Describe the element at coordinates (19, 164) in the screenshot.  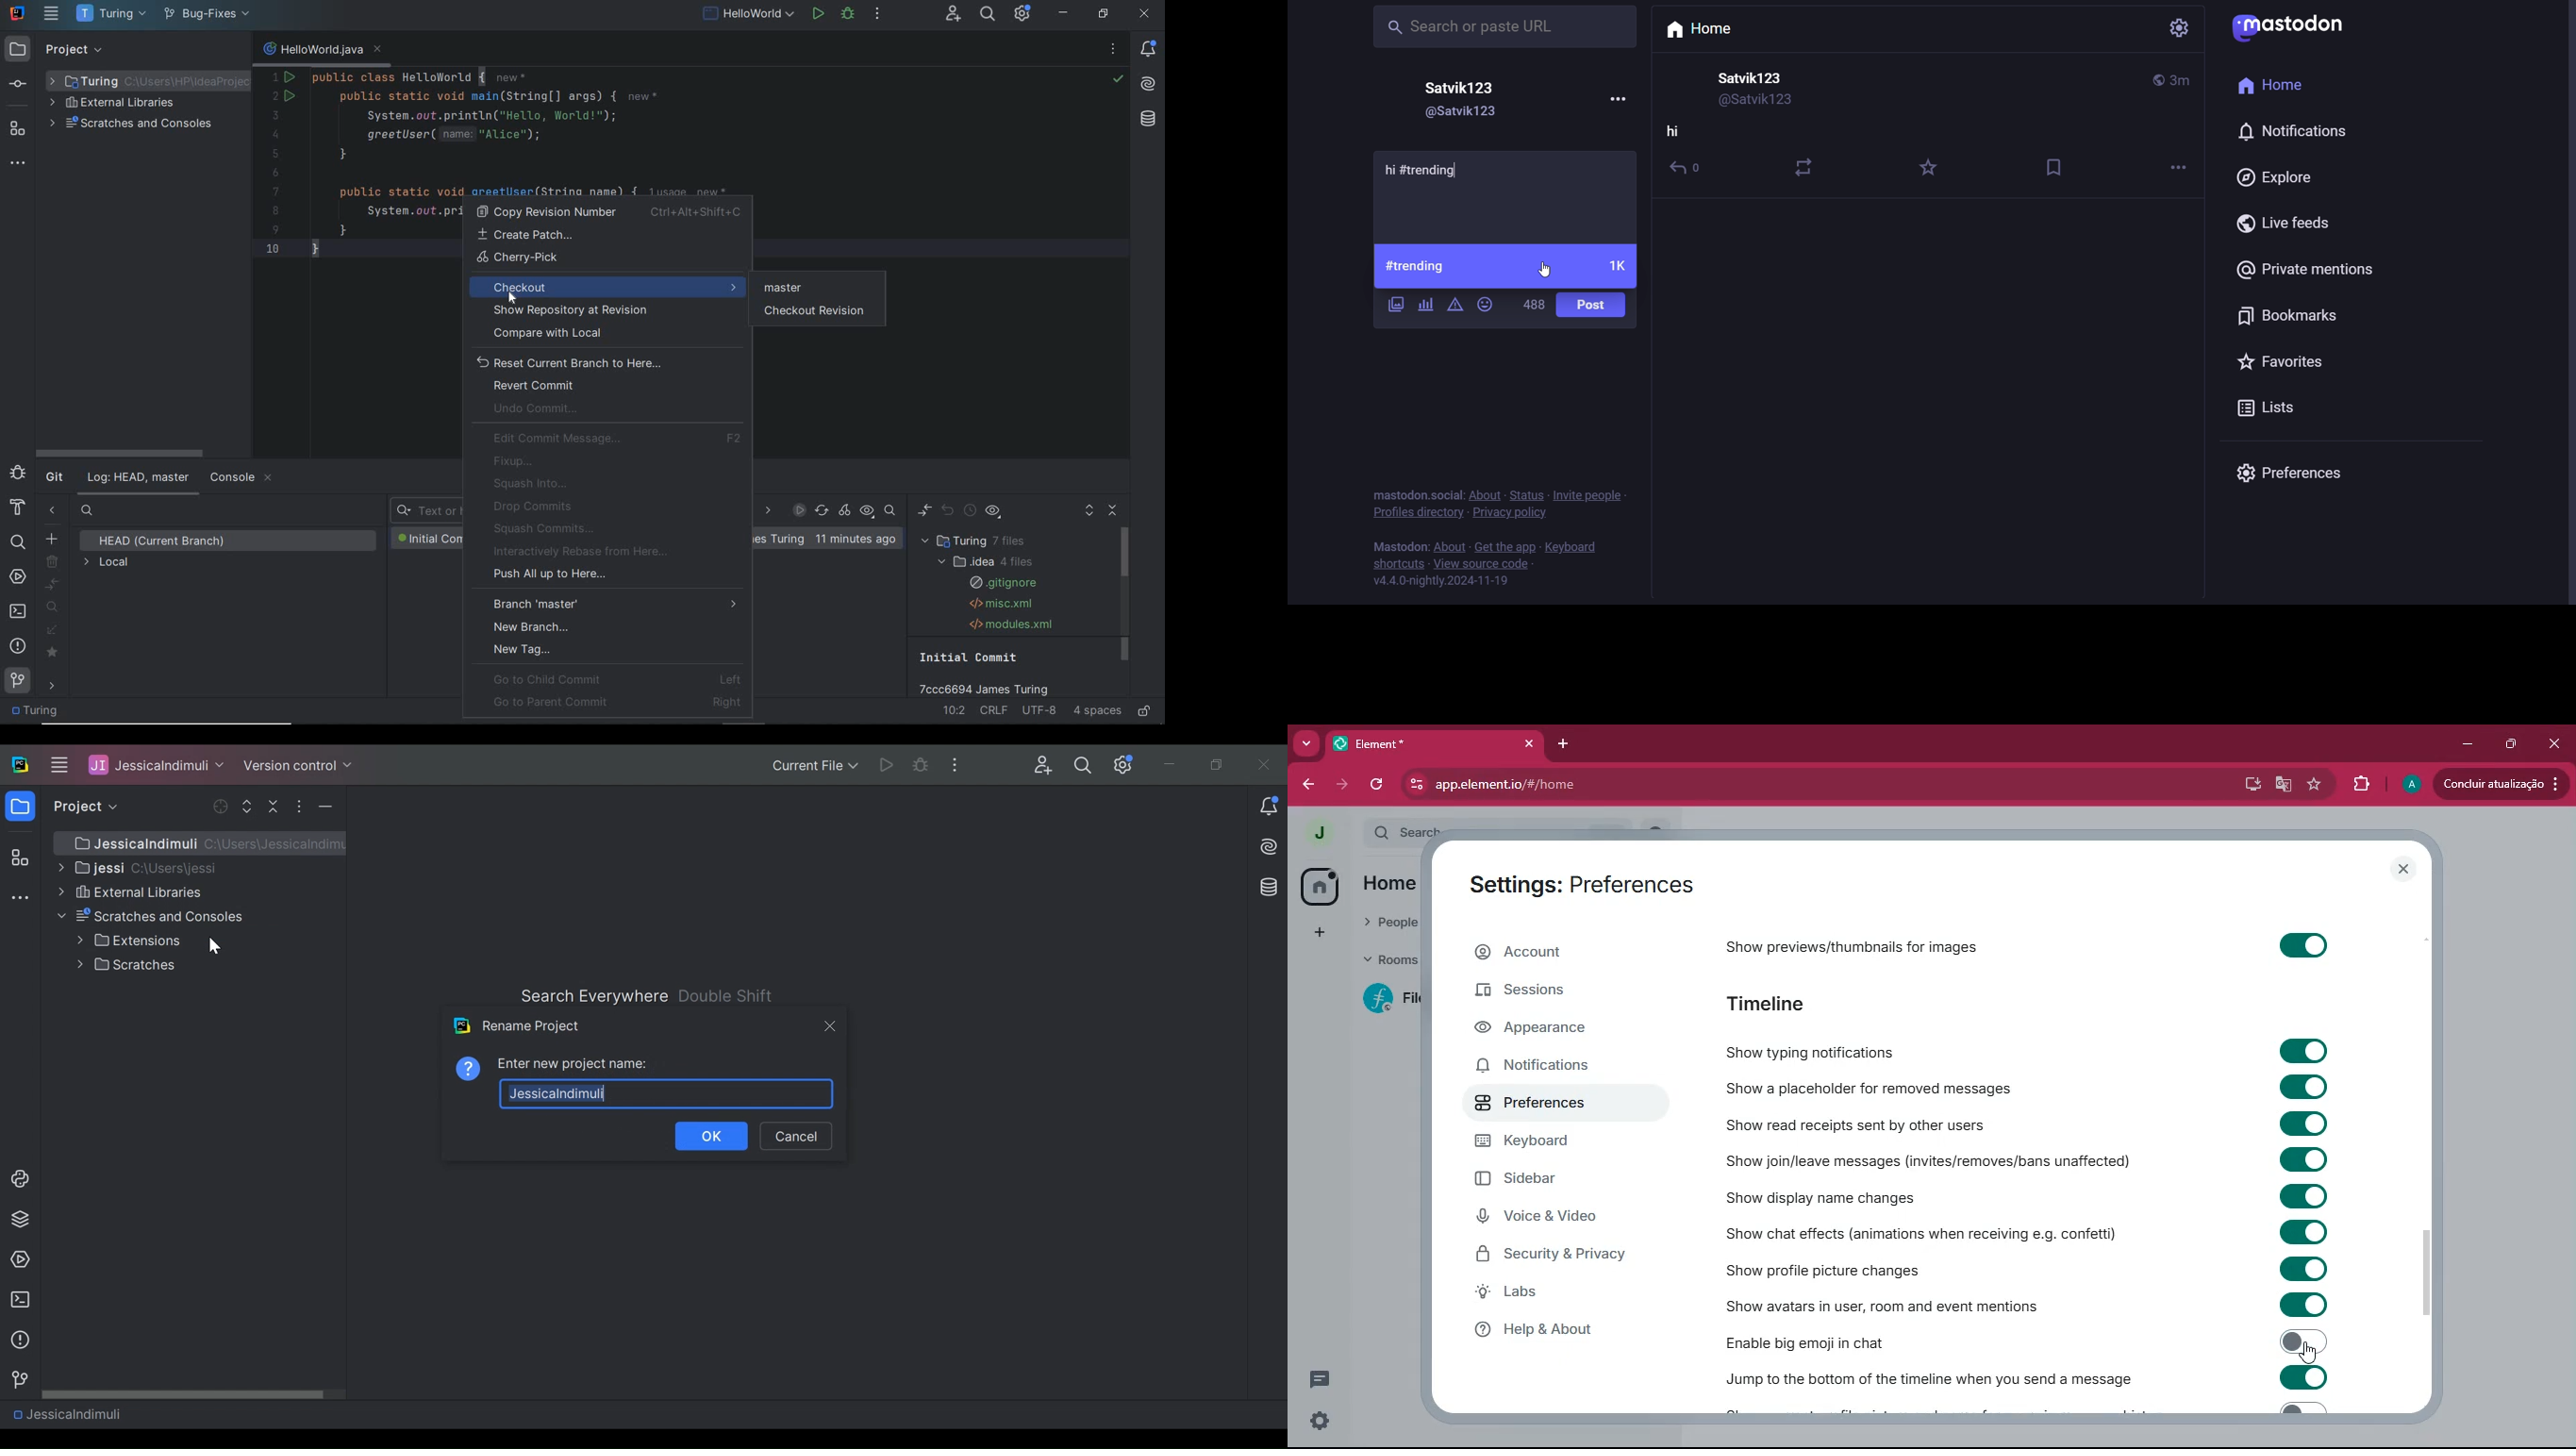
I see `more tool windows` at that location.